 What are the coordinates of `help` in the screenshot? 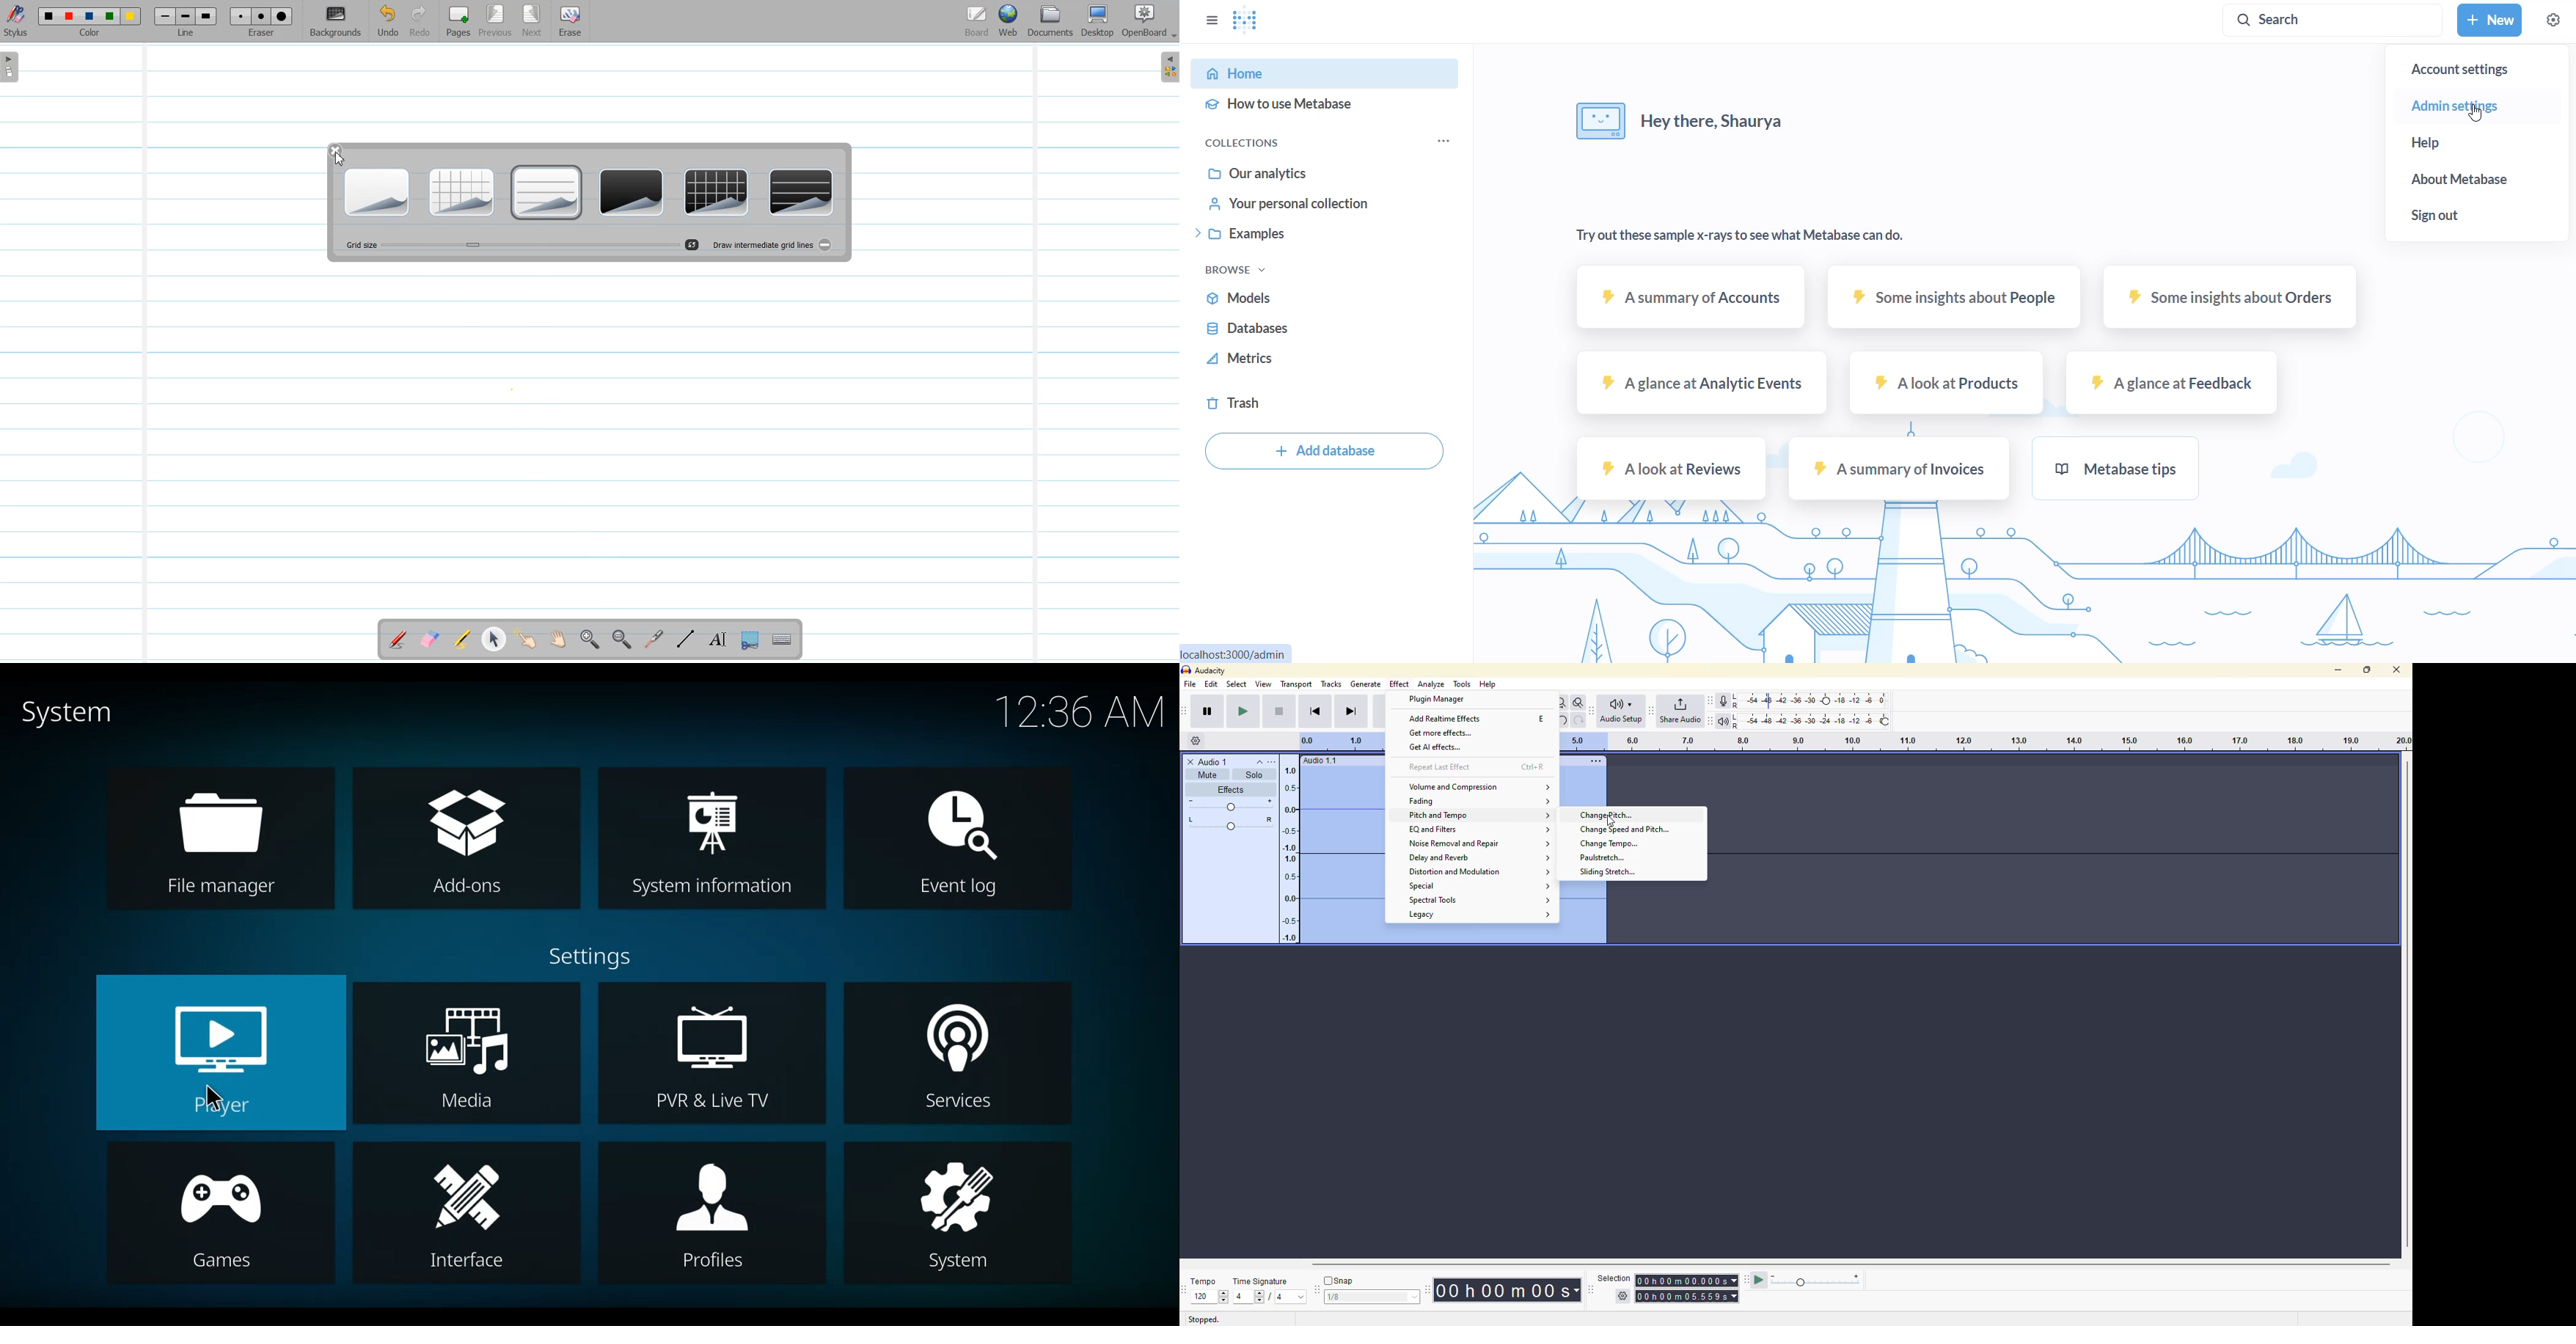 It's located at (1490, 684).